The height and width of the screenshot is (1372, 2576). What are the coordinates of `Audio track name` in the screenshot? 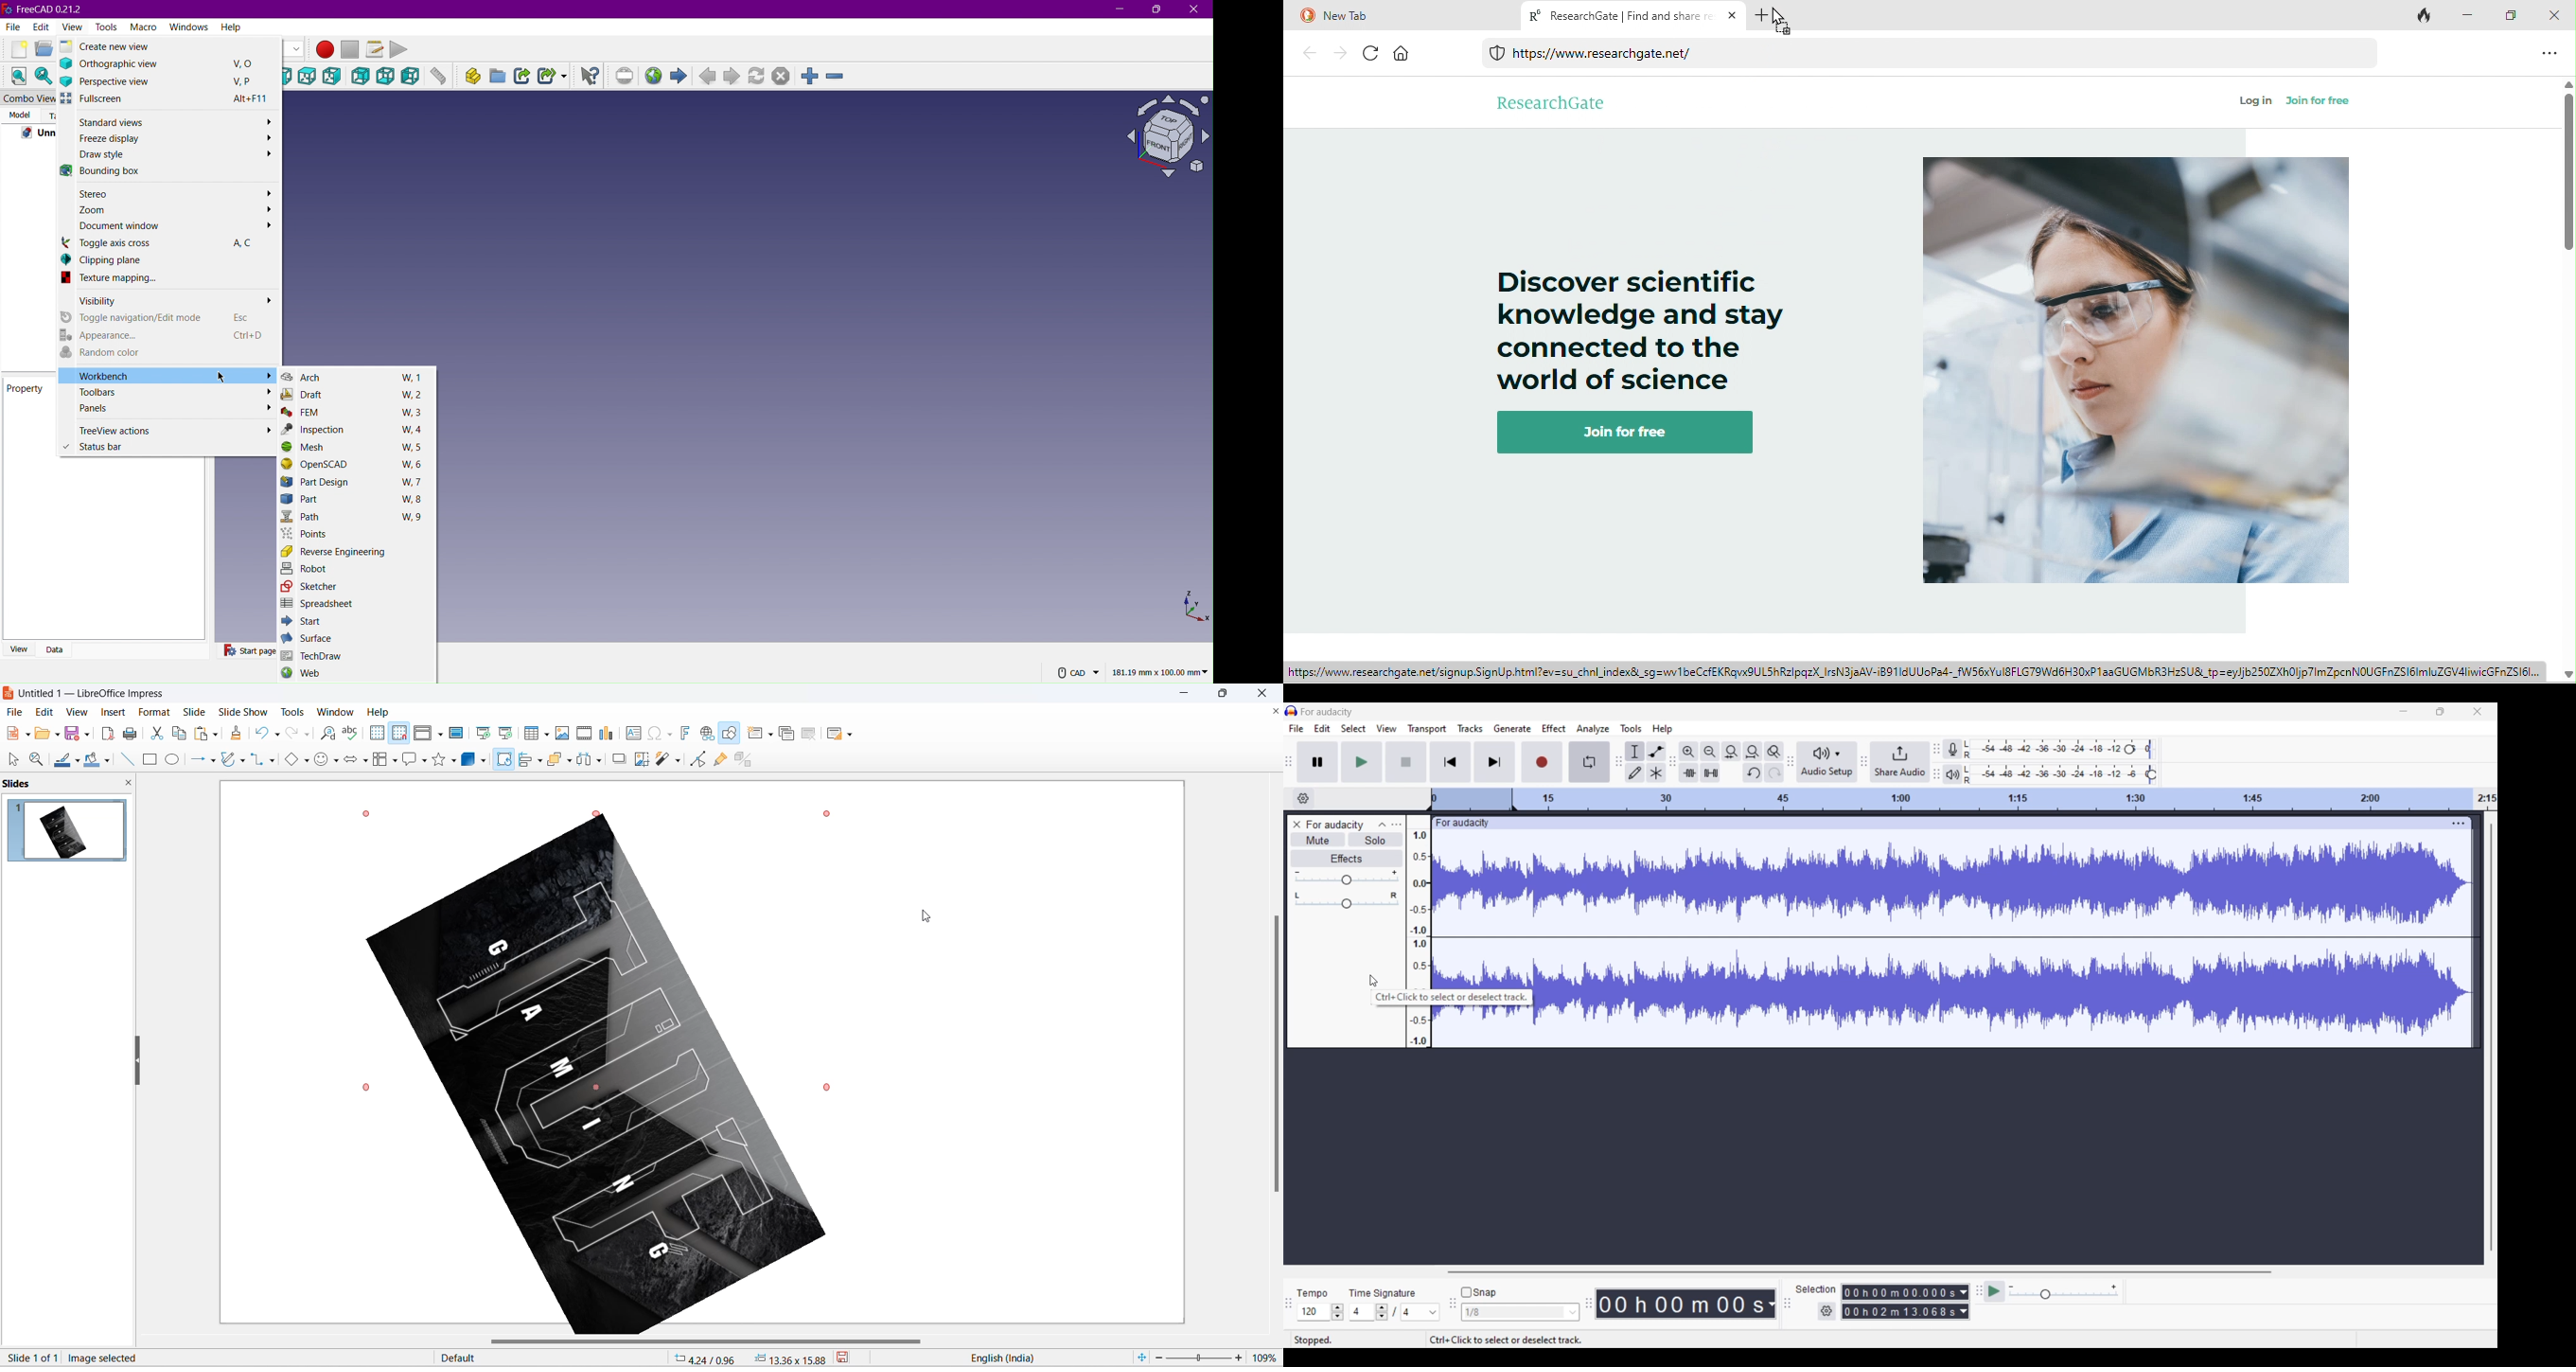 It's located at (1335, 825).